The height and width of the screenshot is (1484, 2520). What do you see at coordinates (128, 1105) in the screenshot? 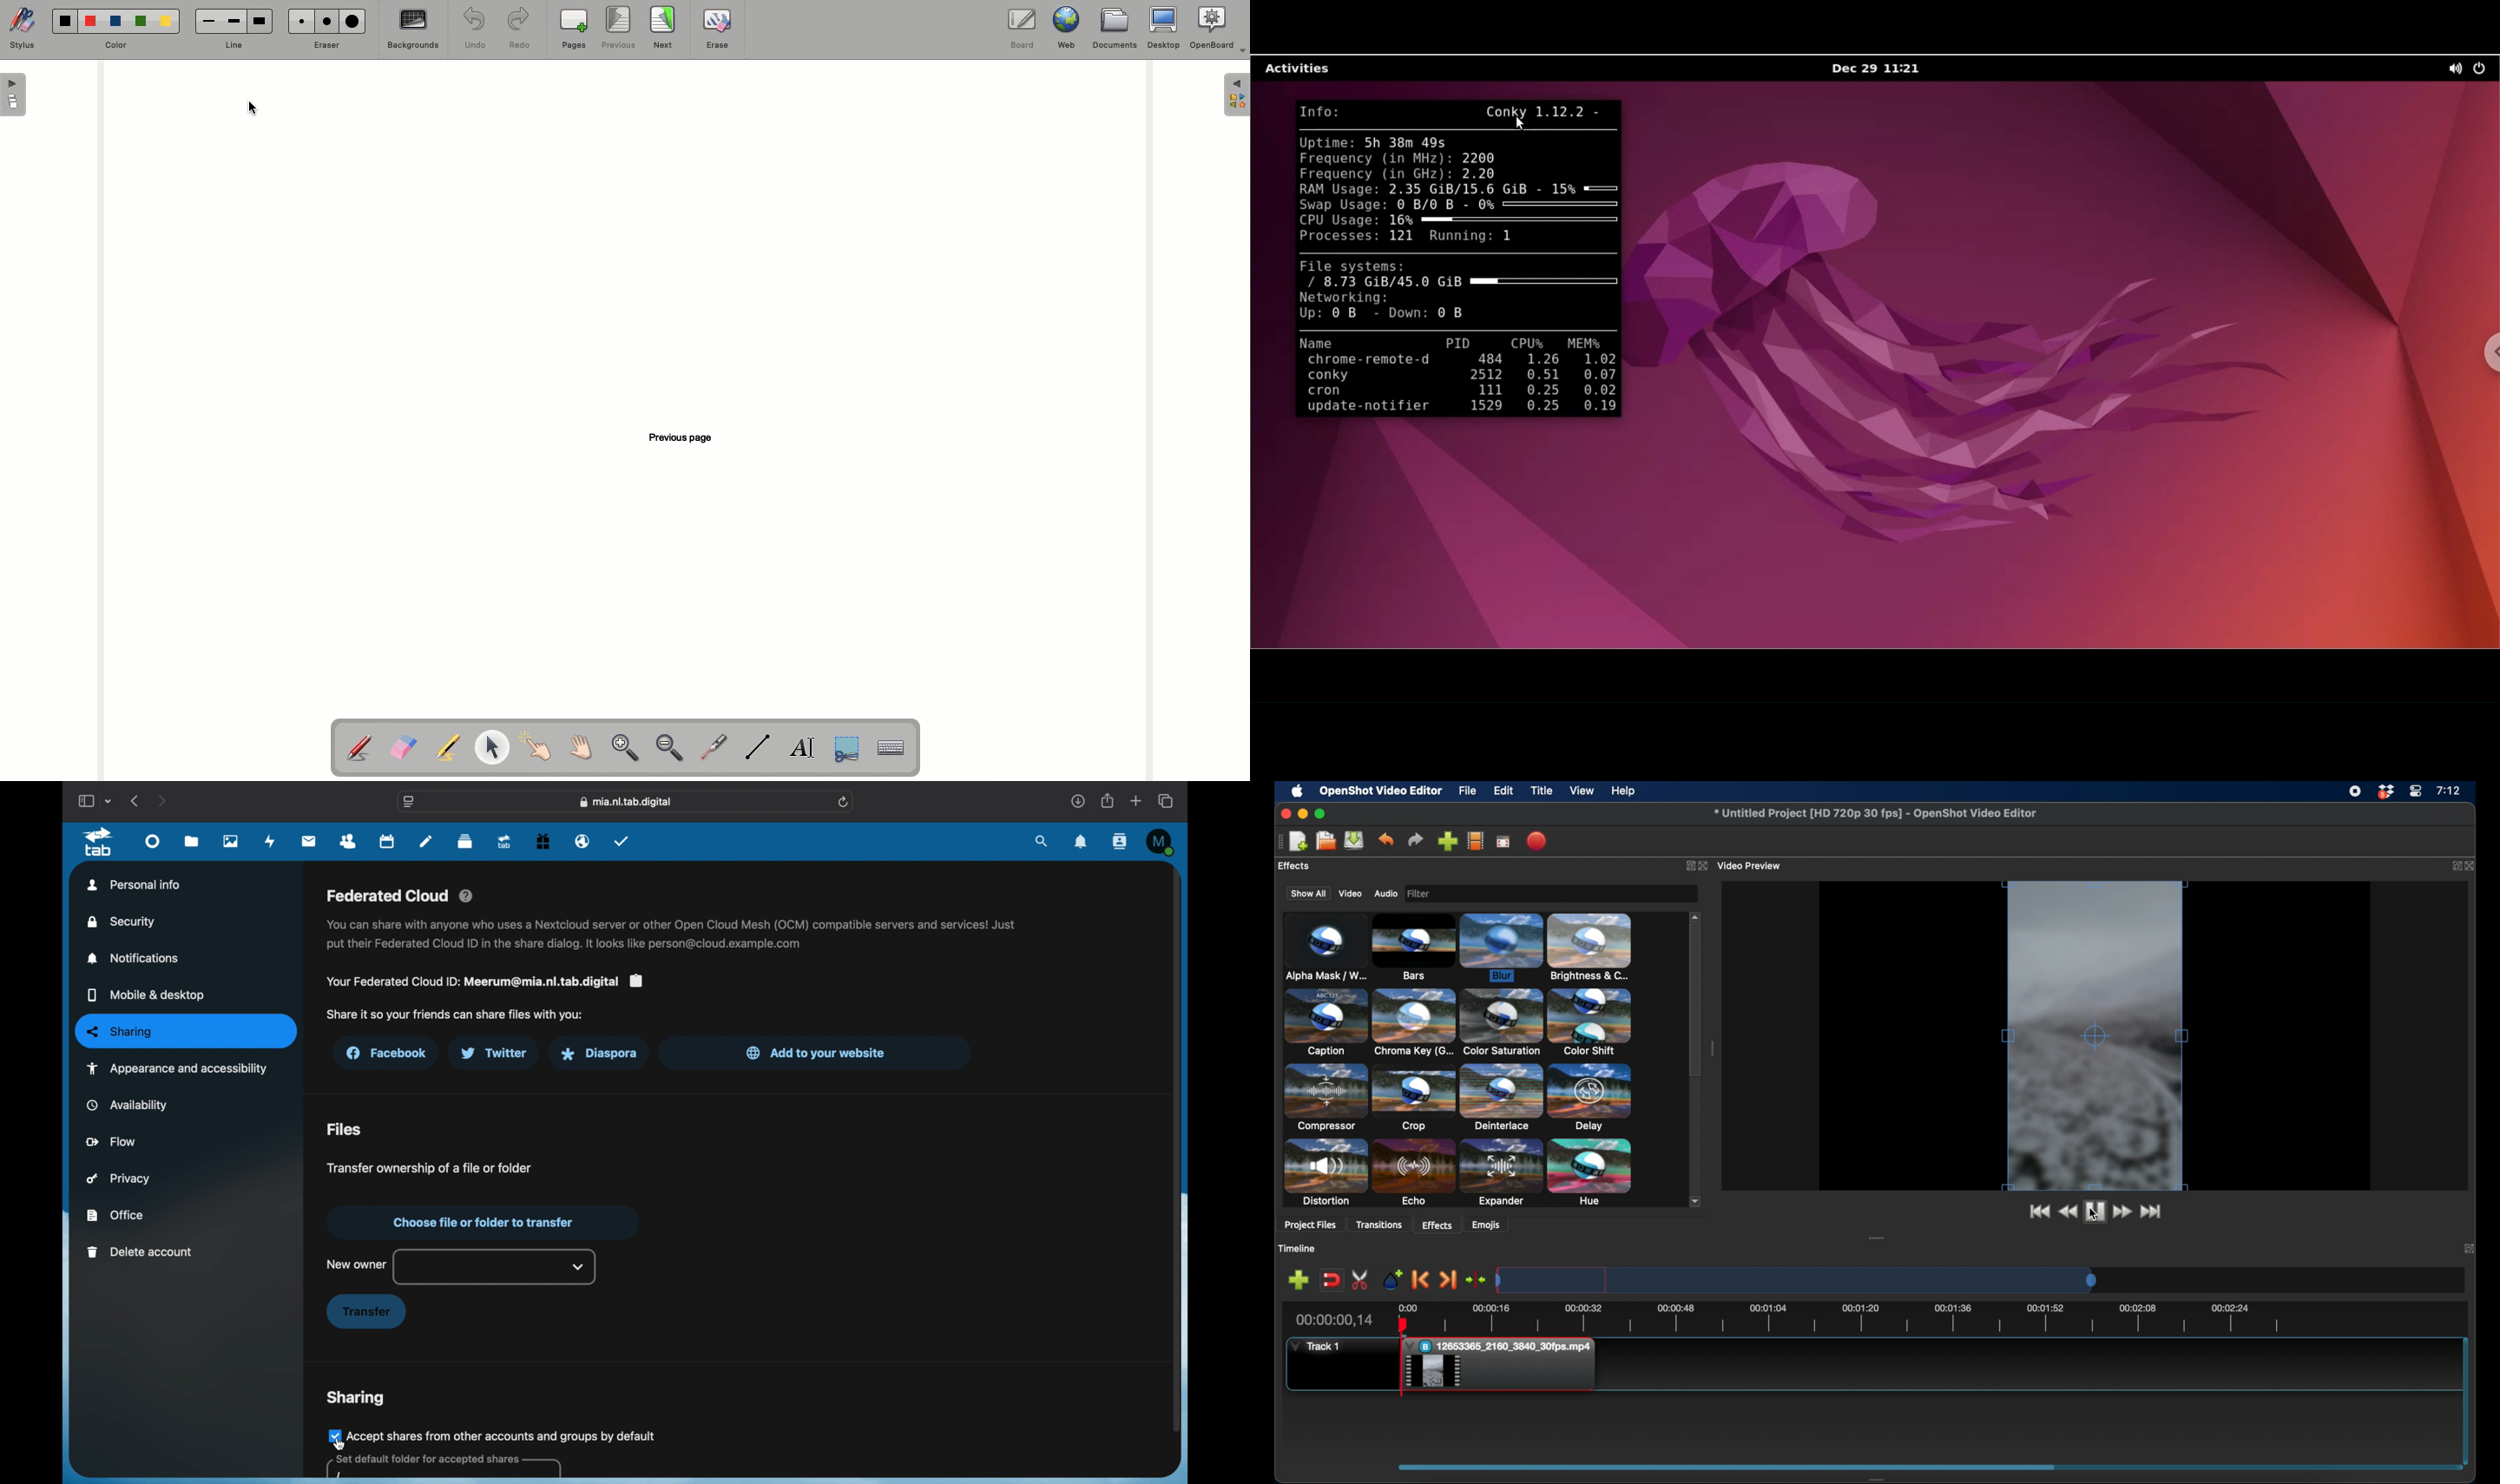
I see `availability` at bounding box center [128, 1105].